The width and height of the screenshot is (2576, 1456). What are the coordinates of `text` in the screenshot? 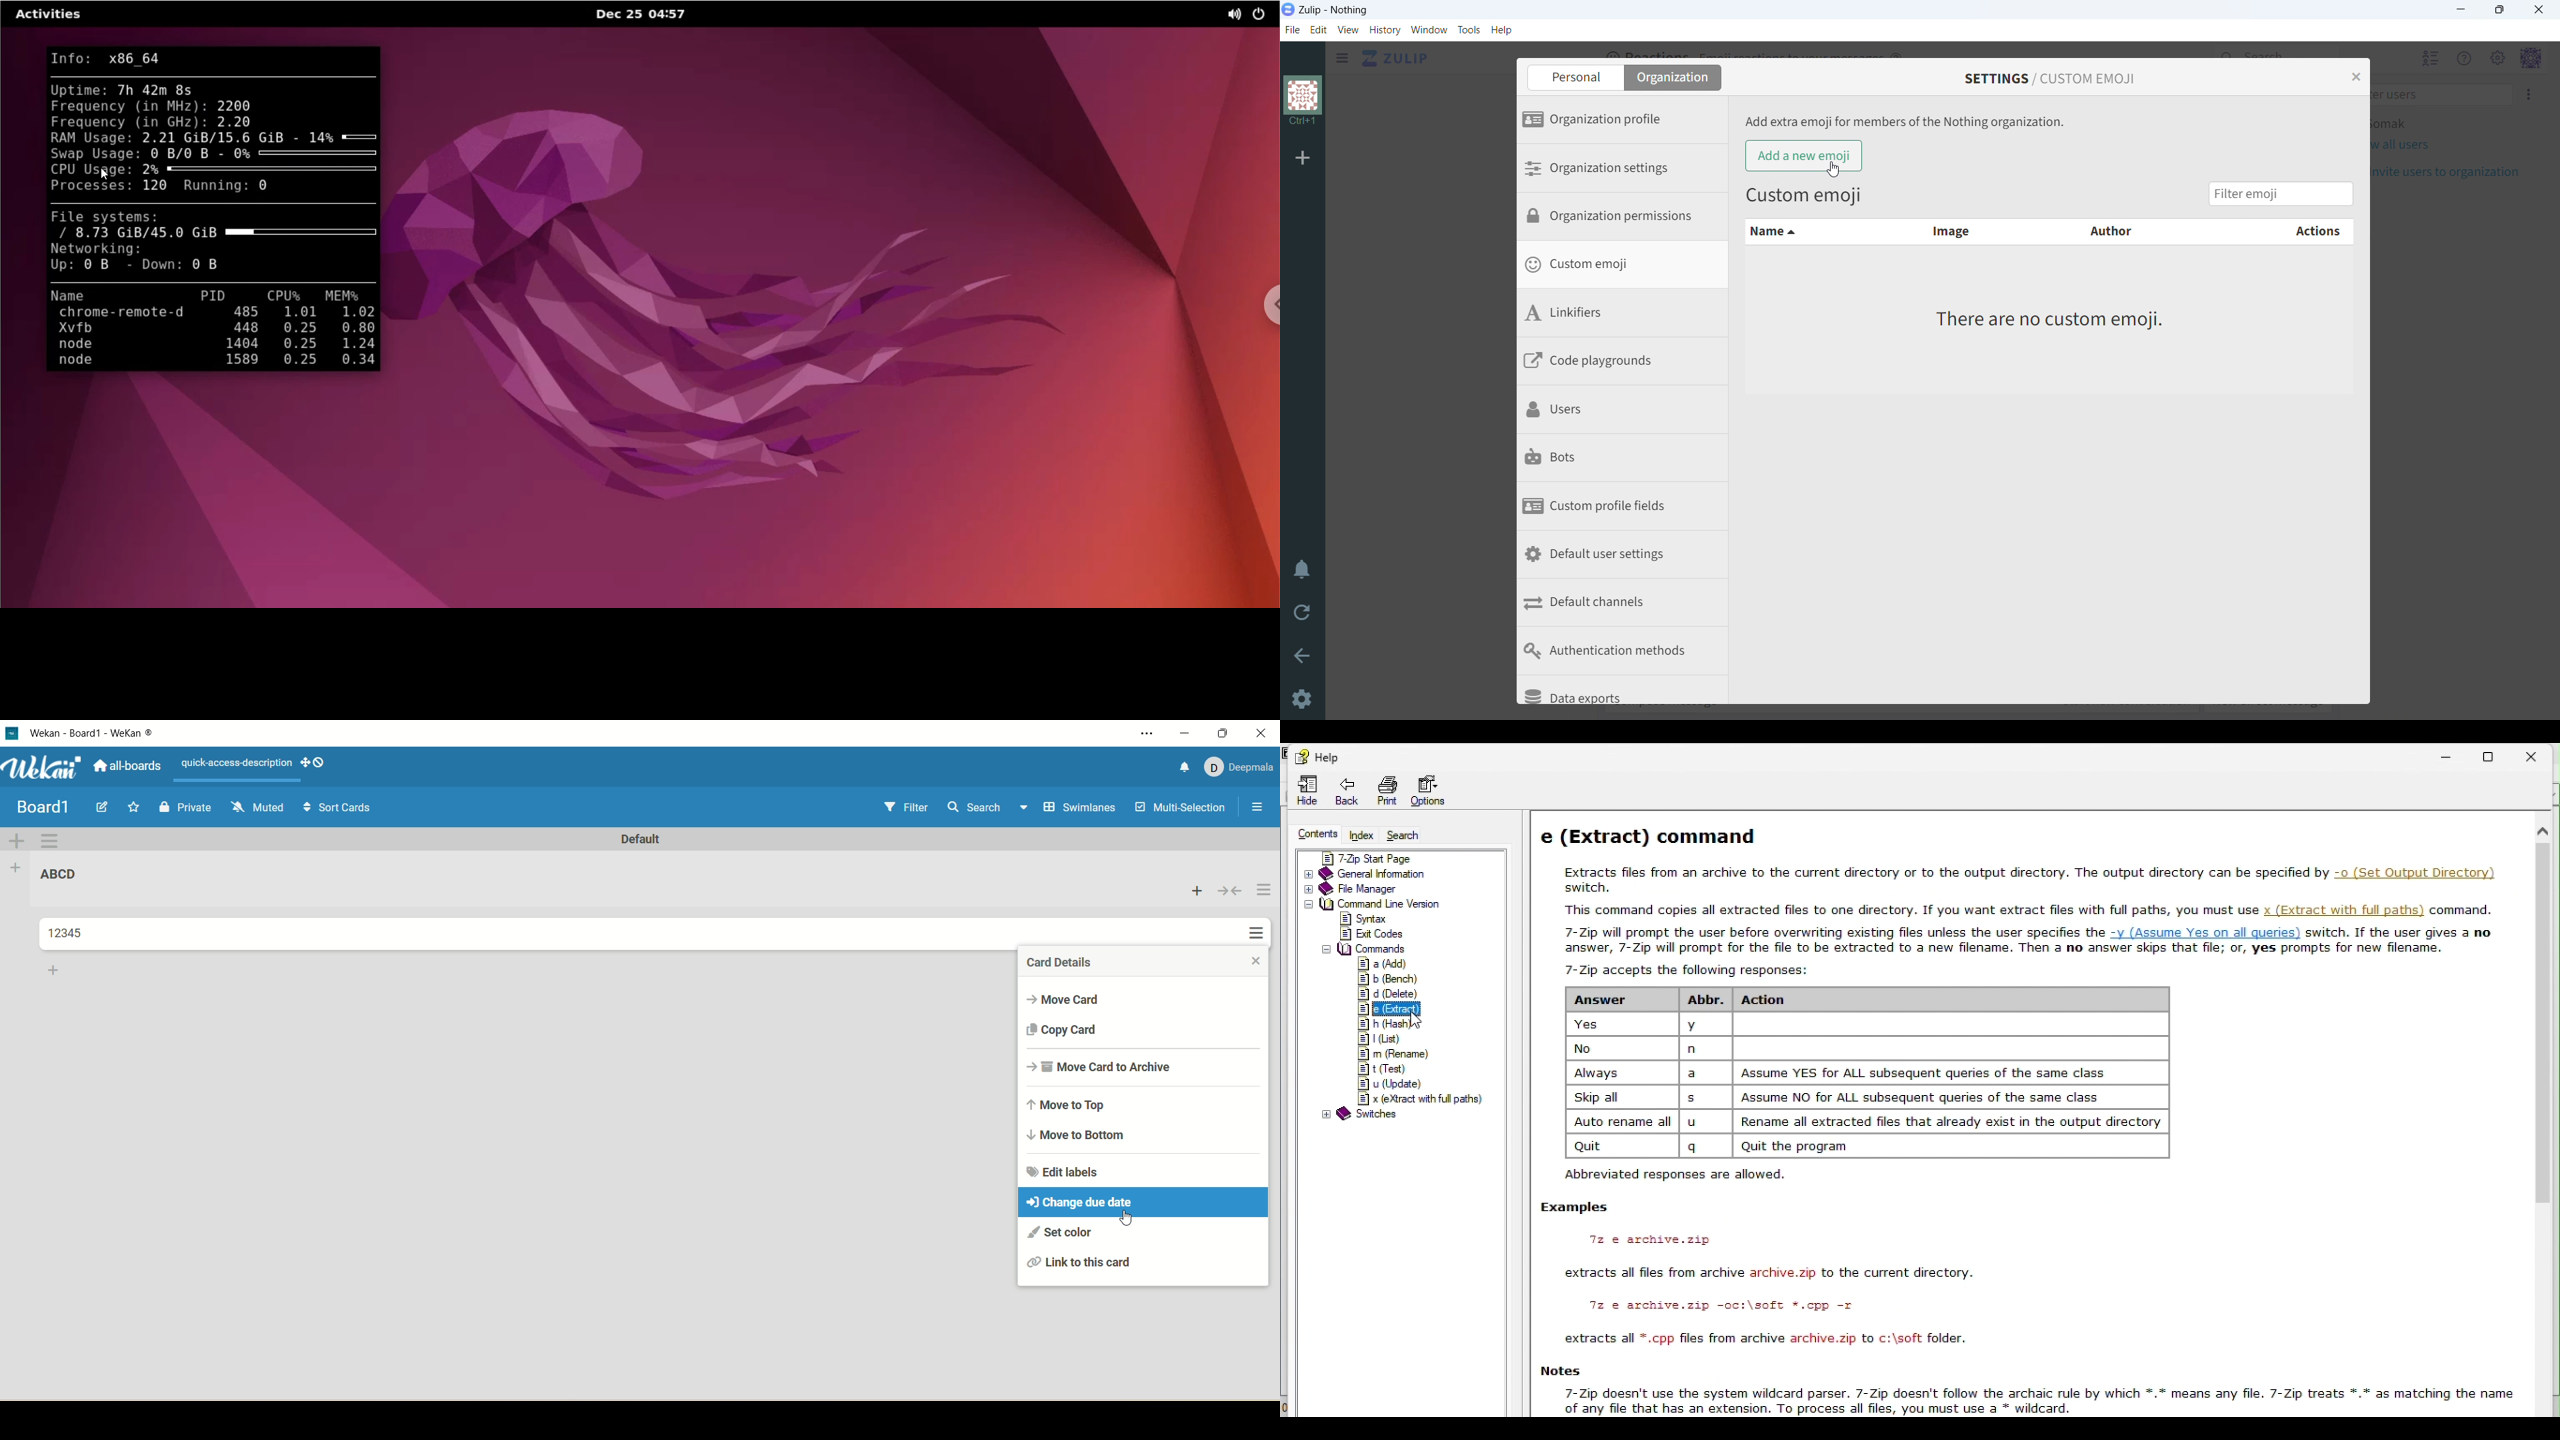 It's located at (237, 763).